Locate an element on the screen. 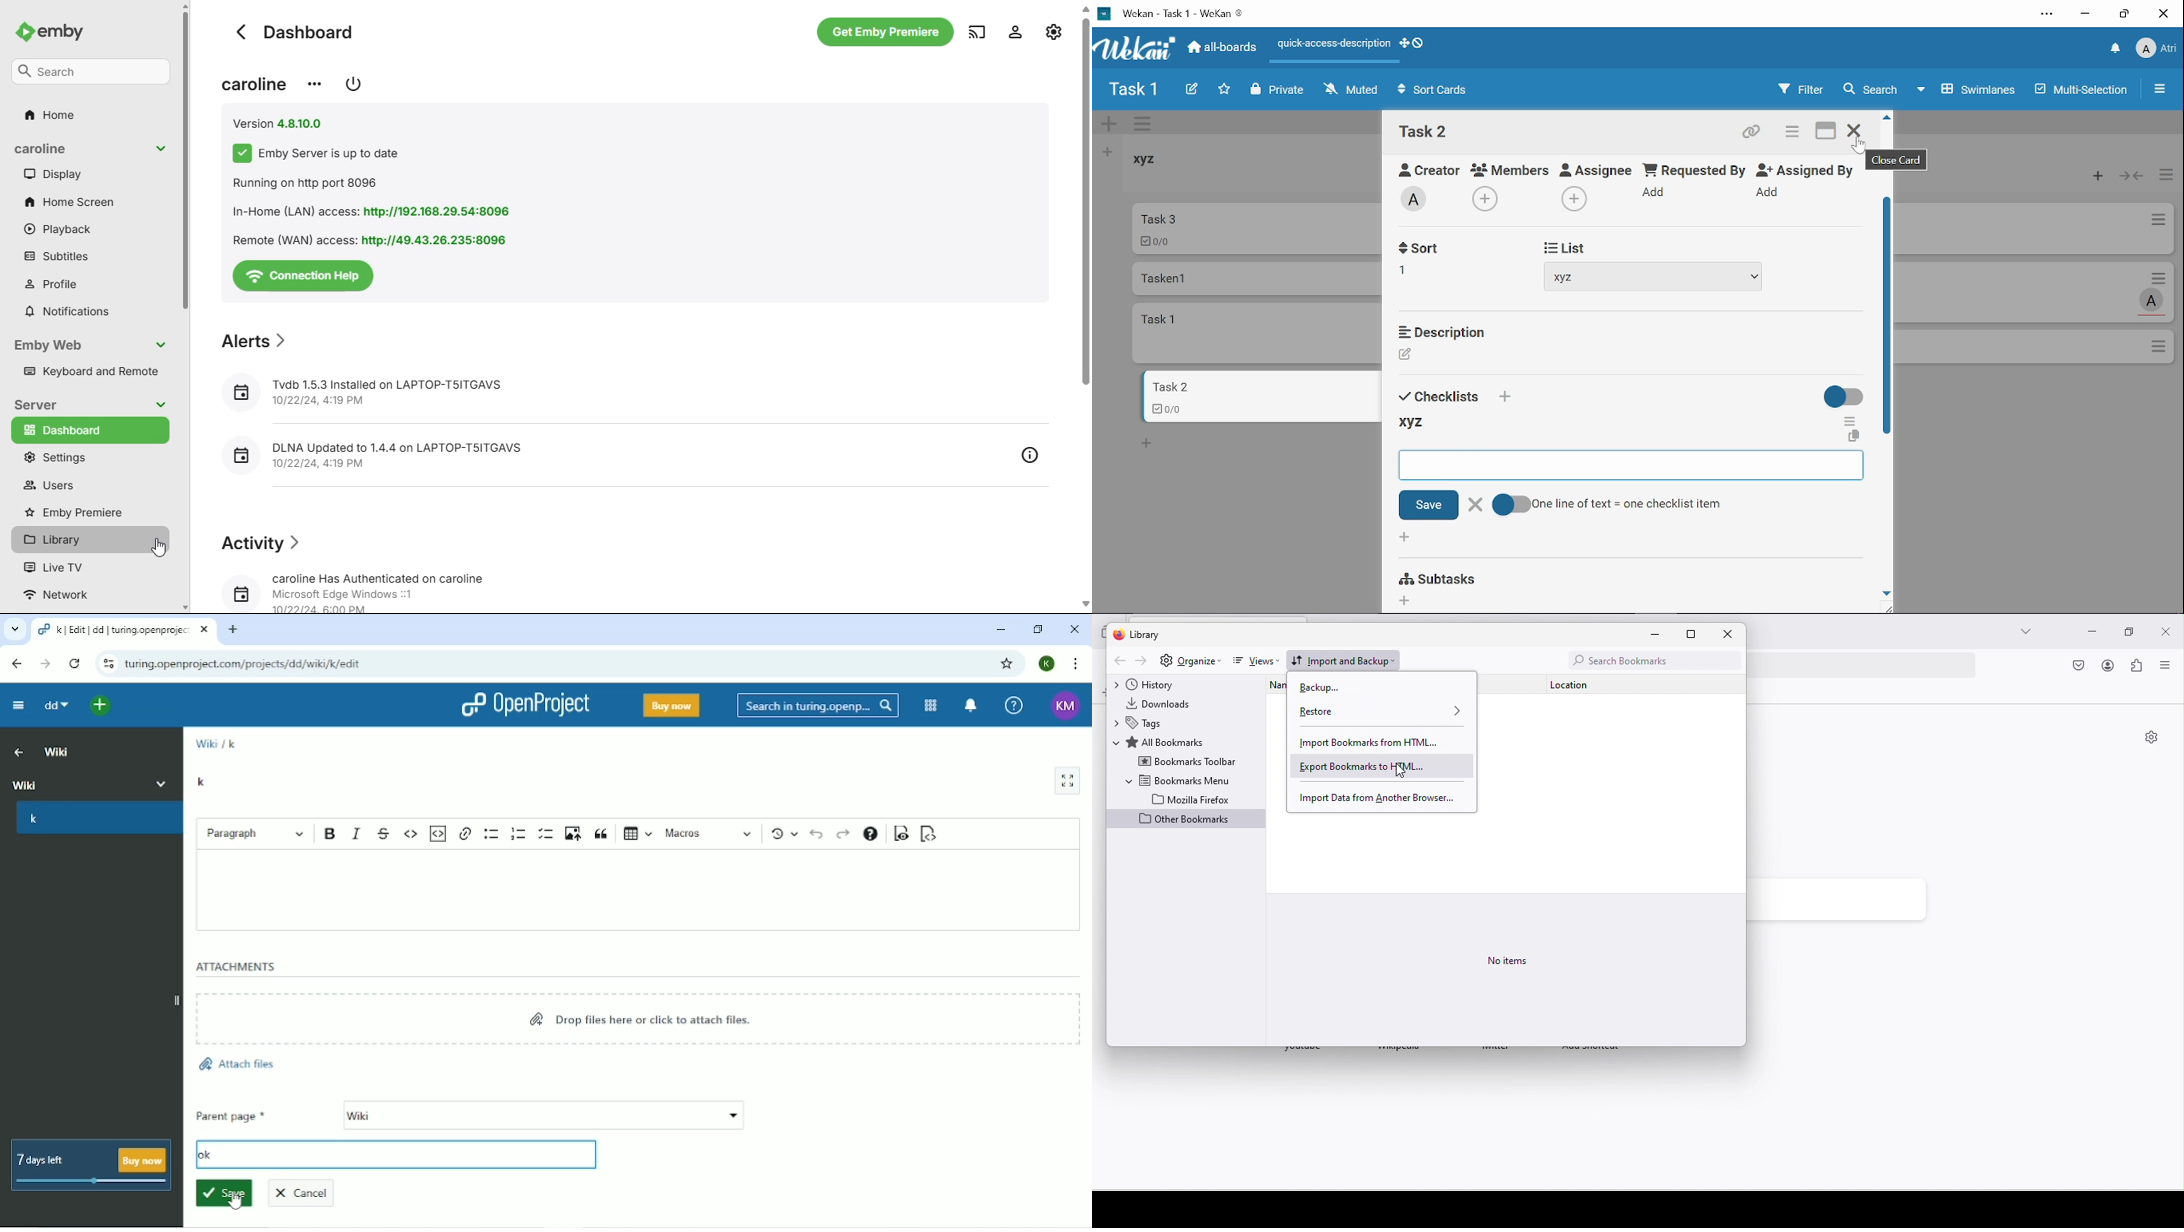  Quick access description is located at coordinates (1331, 47).